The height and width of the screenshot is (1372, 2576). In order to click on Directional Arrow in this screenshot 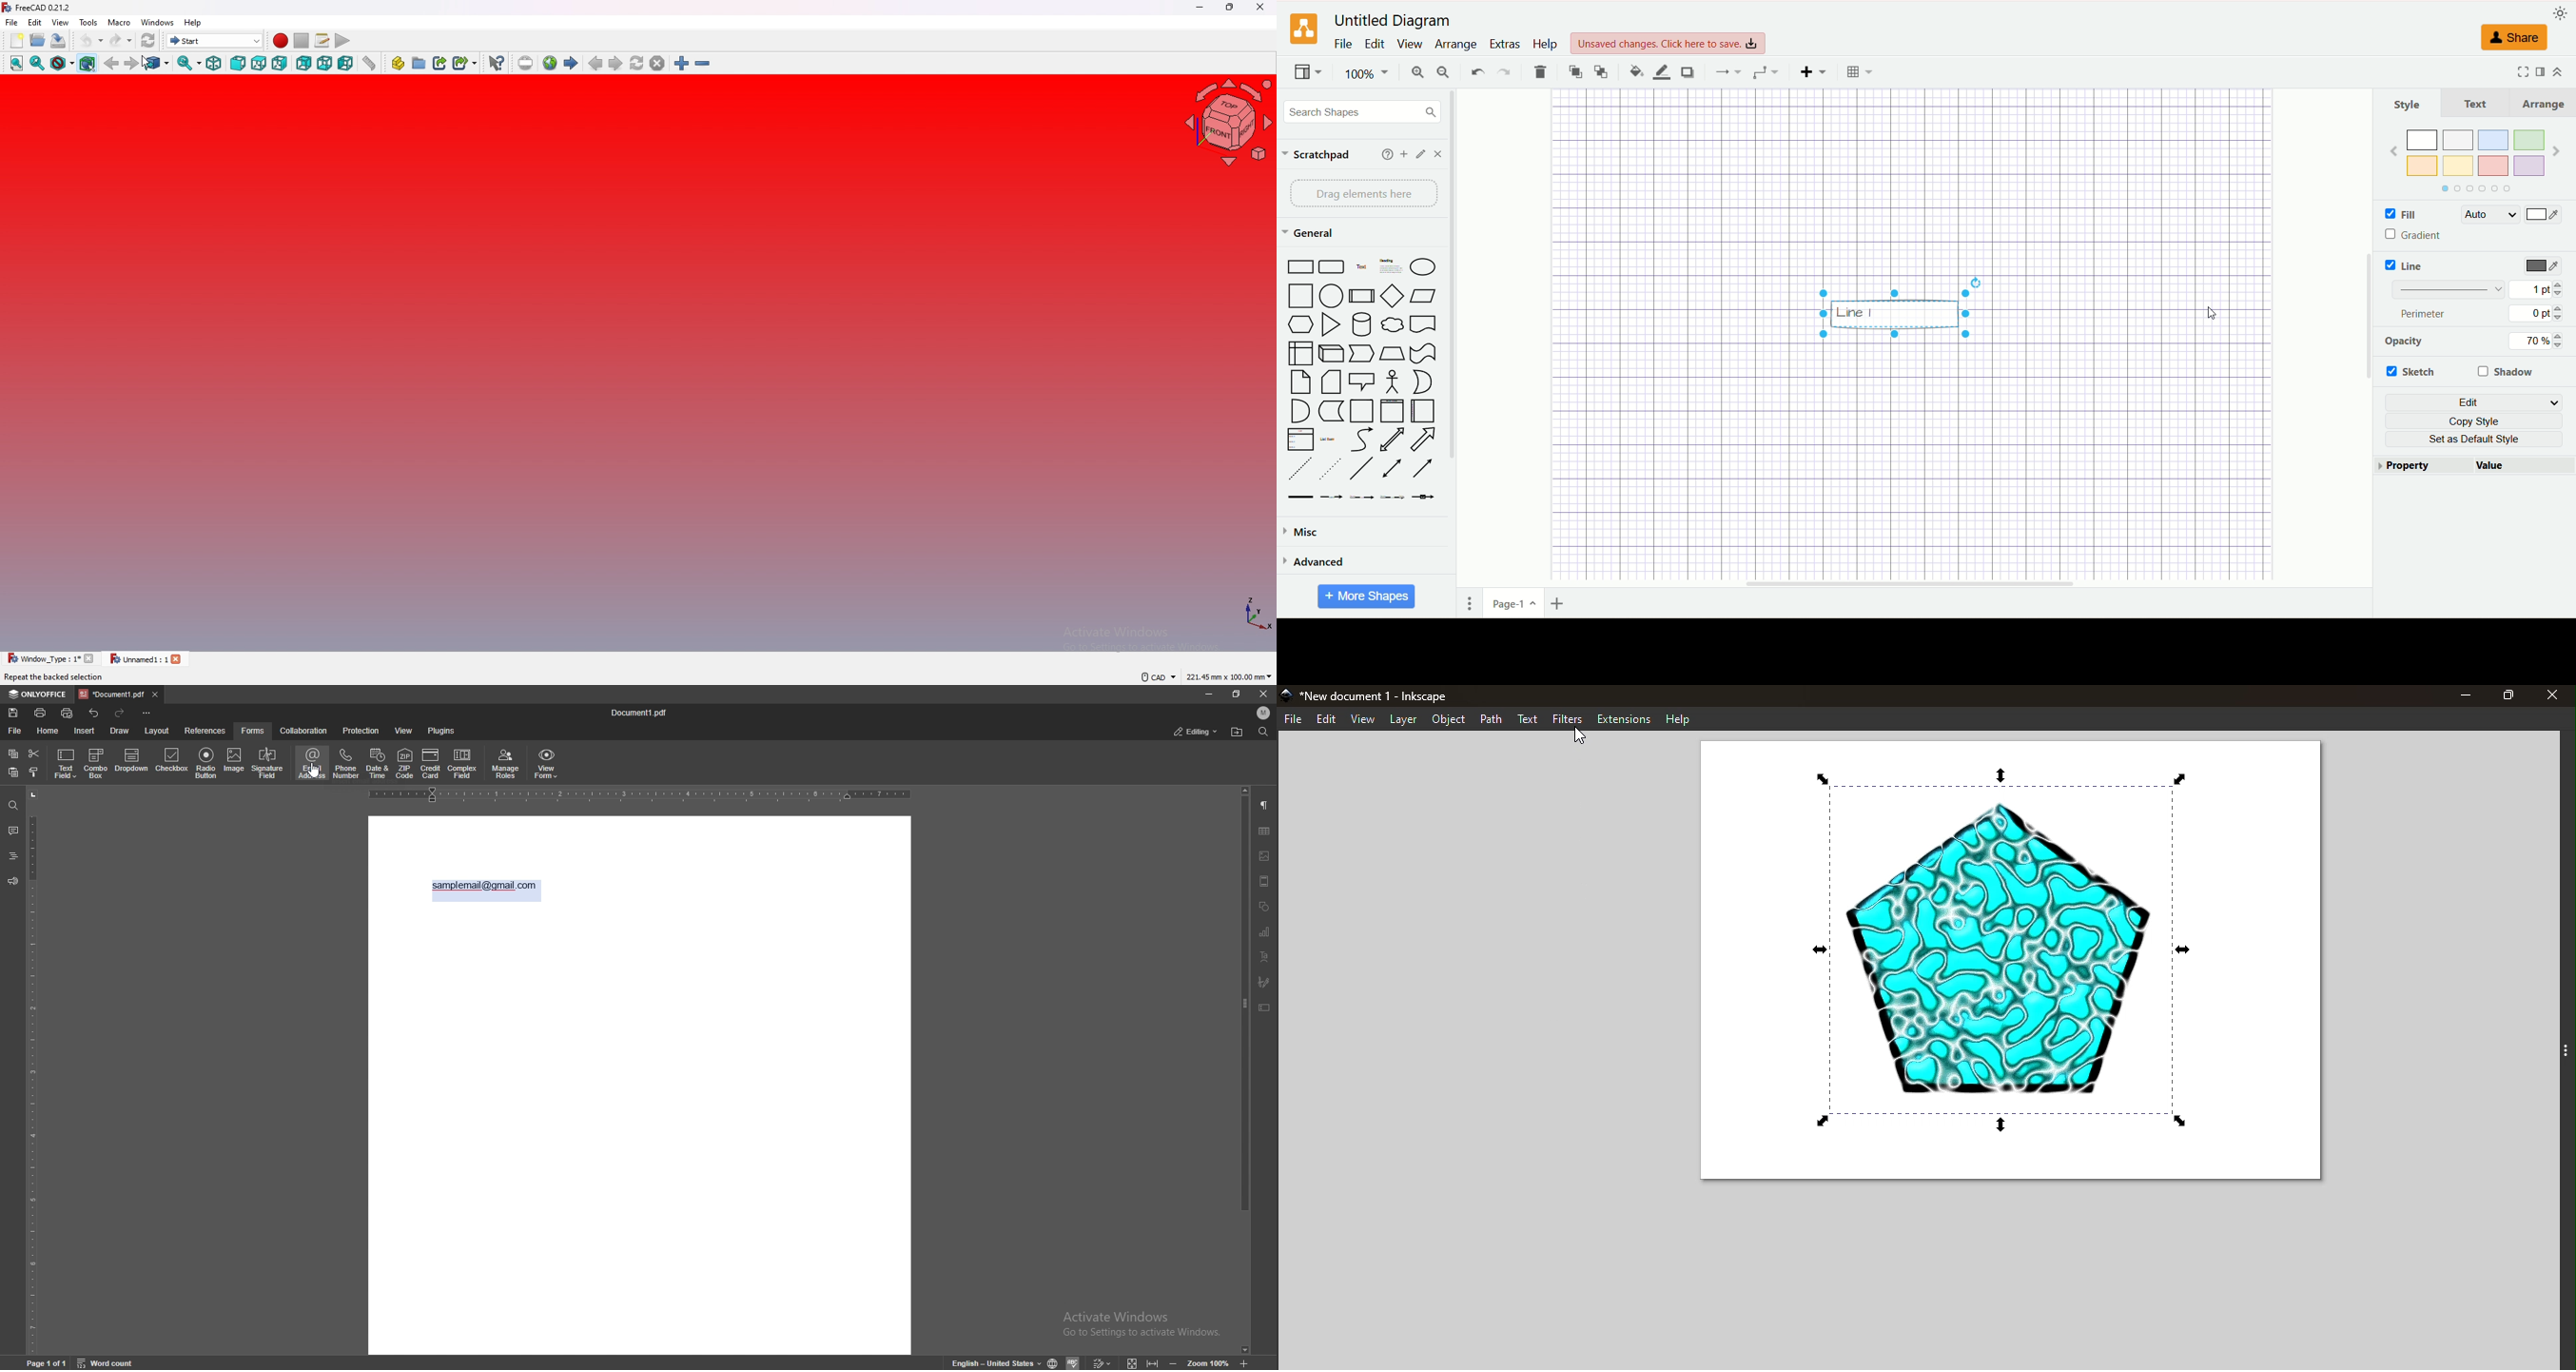, I will do `click(1421, 469)`.